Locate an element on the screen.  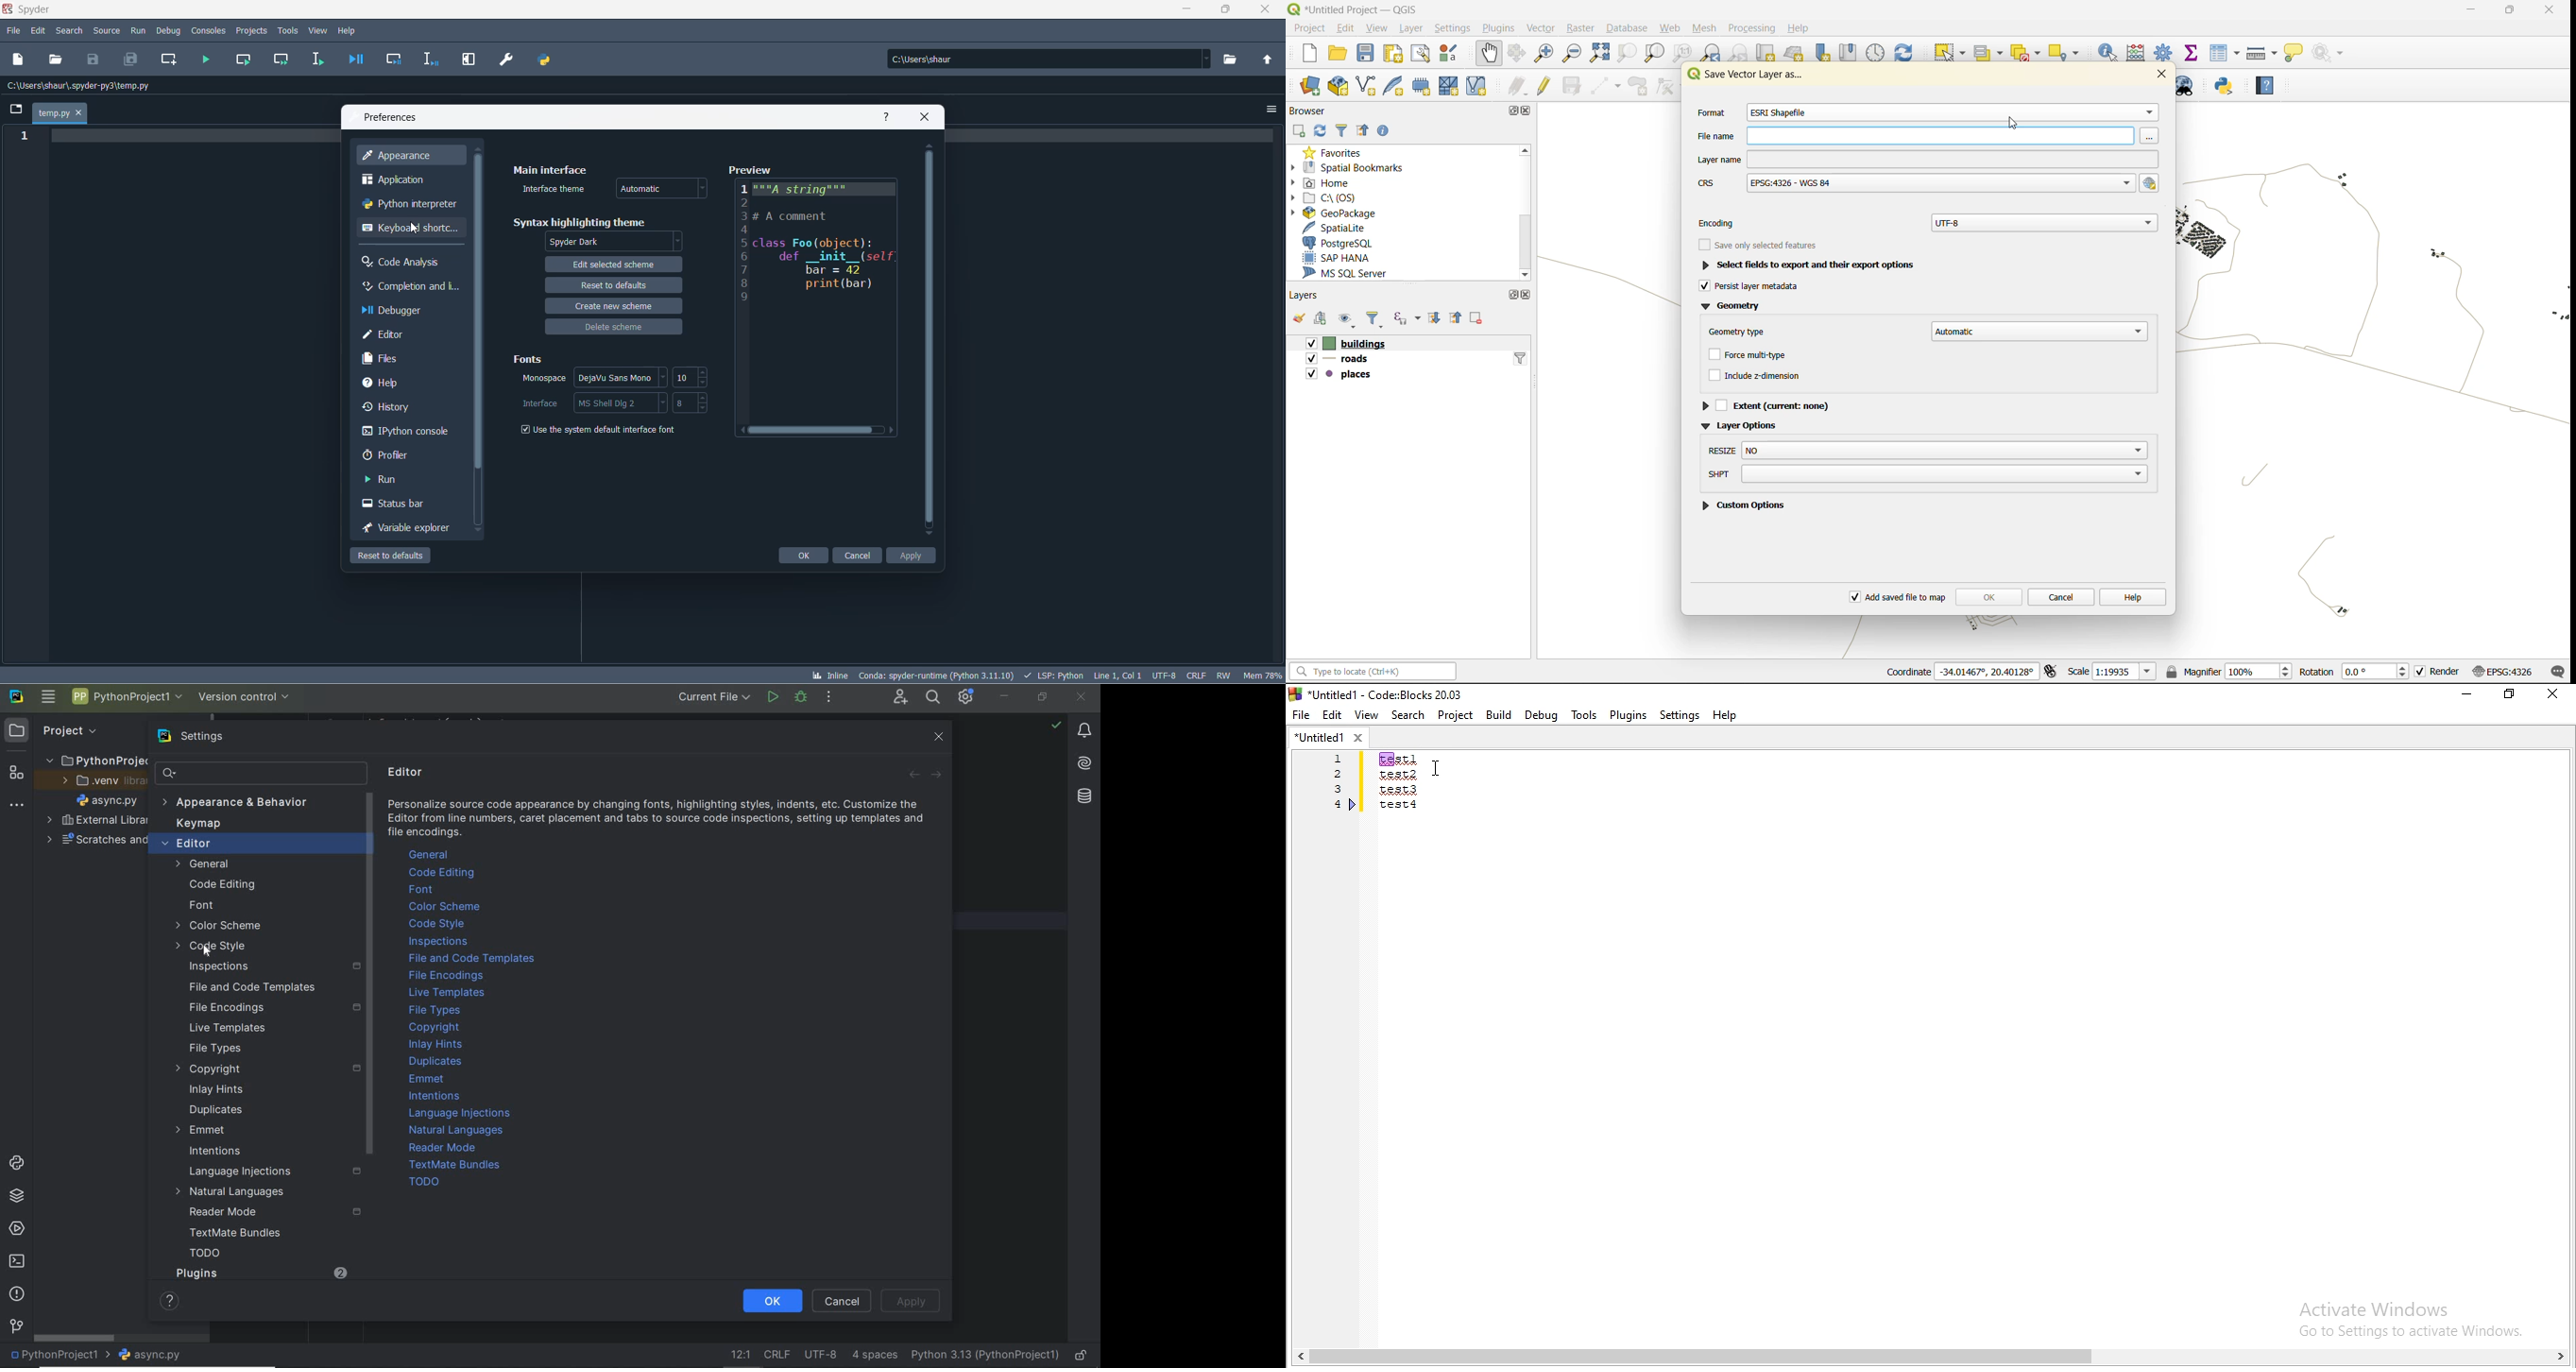
zoom layer is located at coordinates (1654, 54).